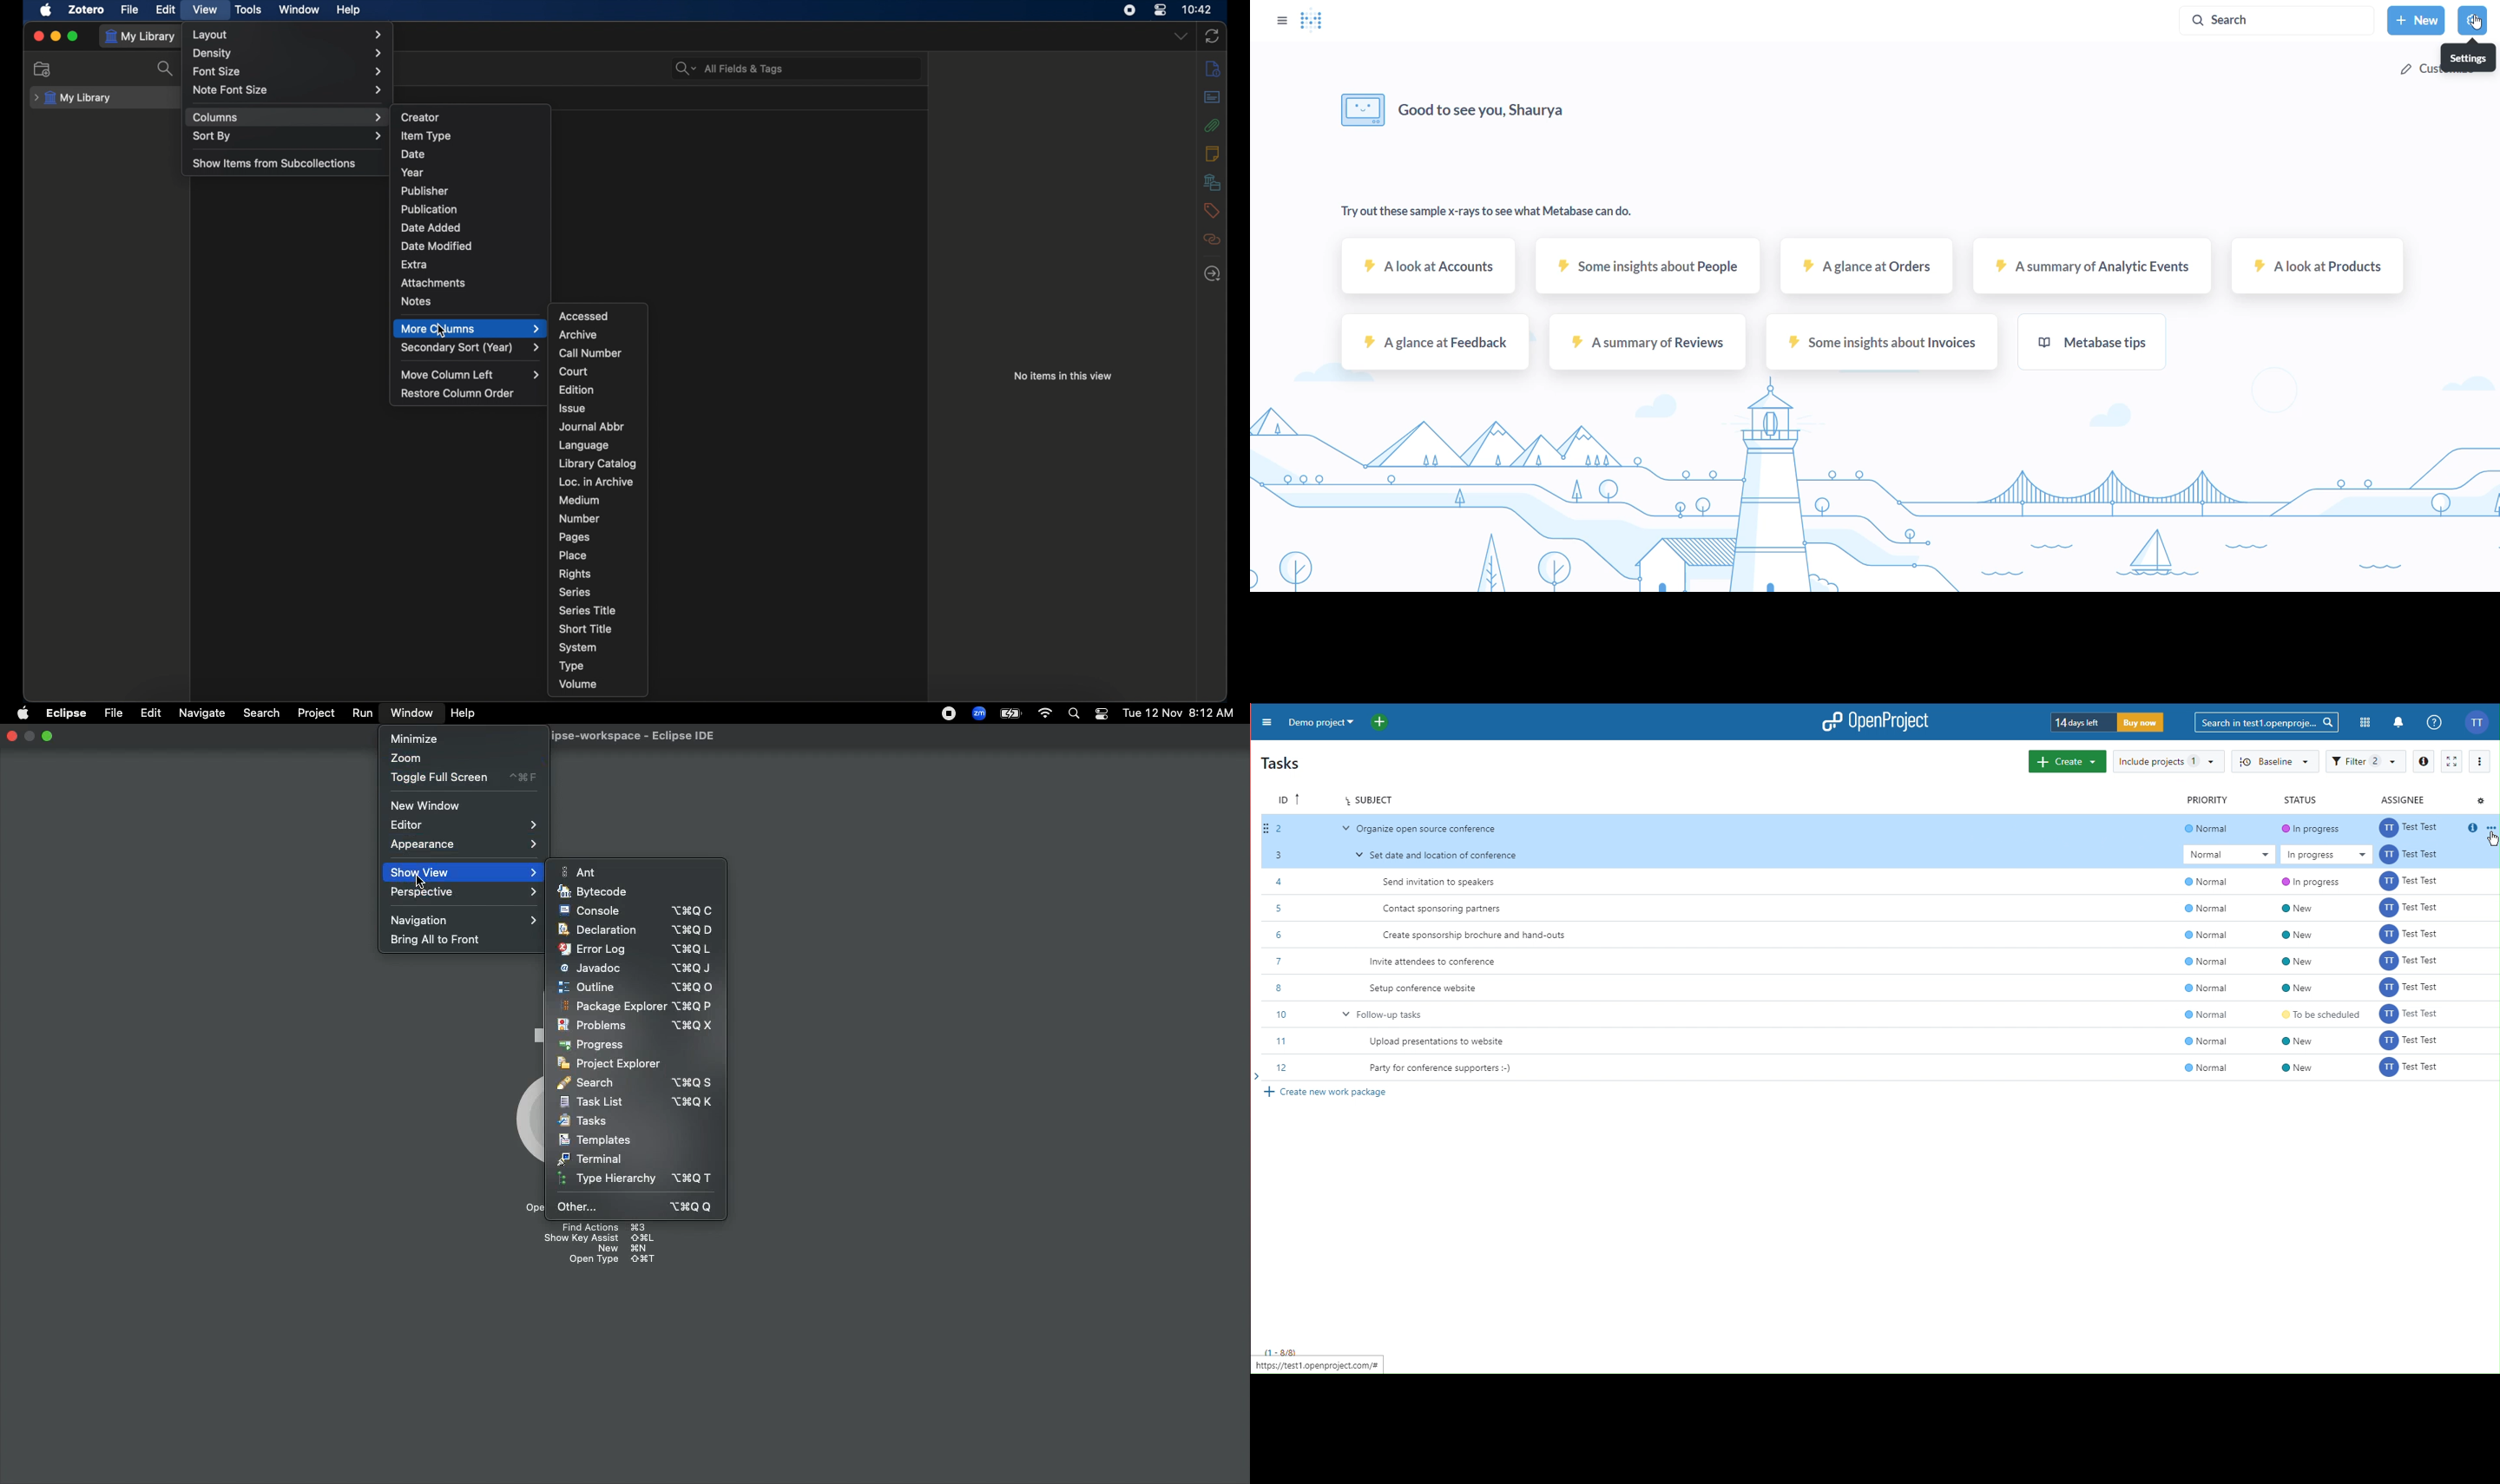 This screenshot has height=1484, width=2520. Describe the element at coordinates (413, 172) in the screenshot. I see `year` at that location.